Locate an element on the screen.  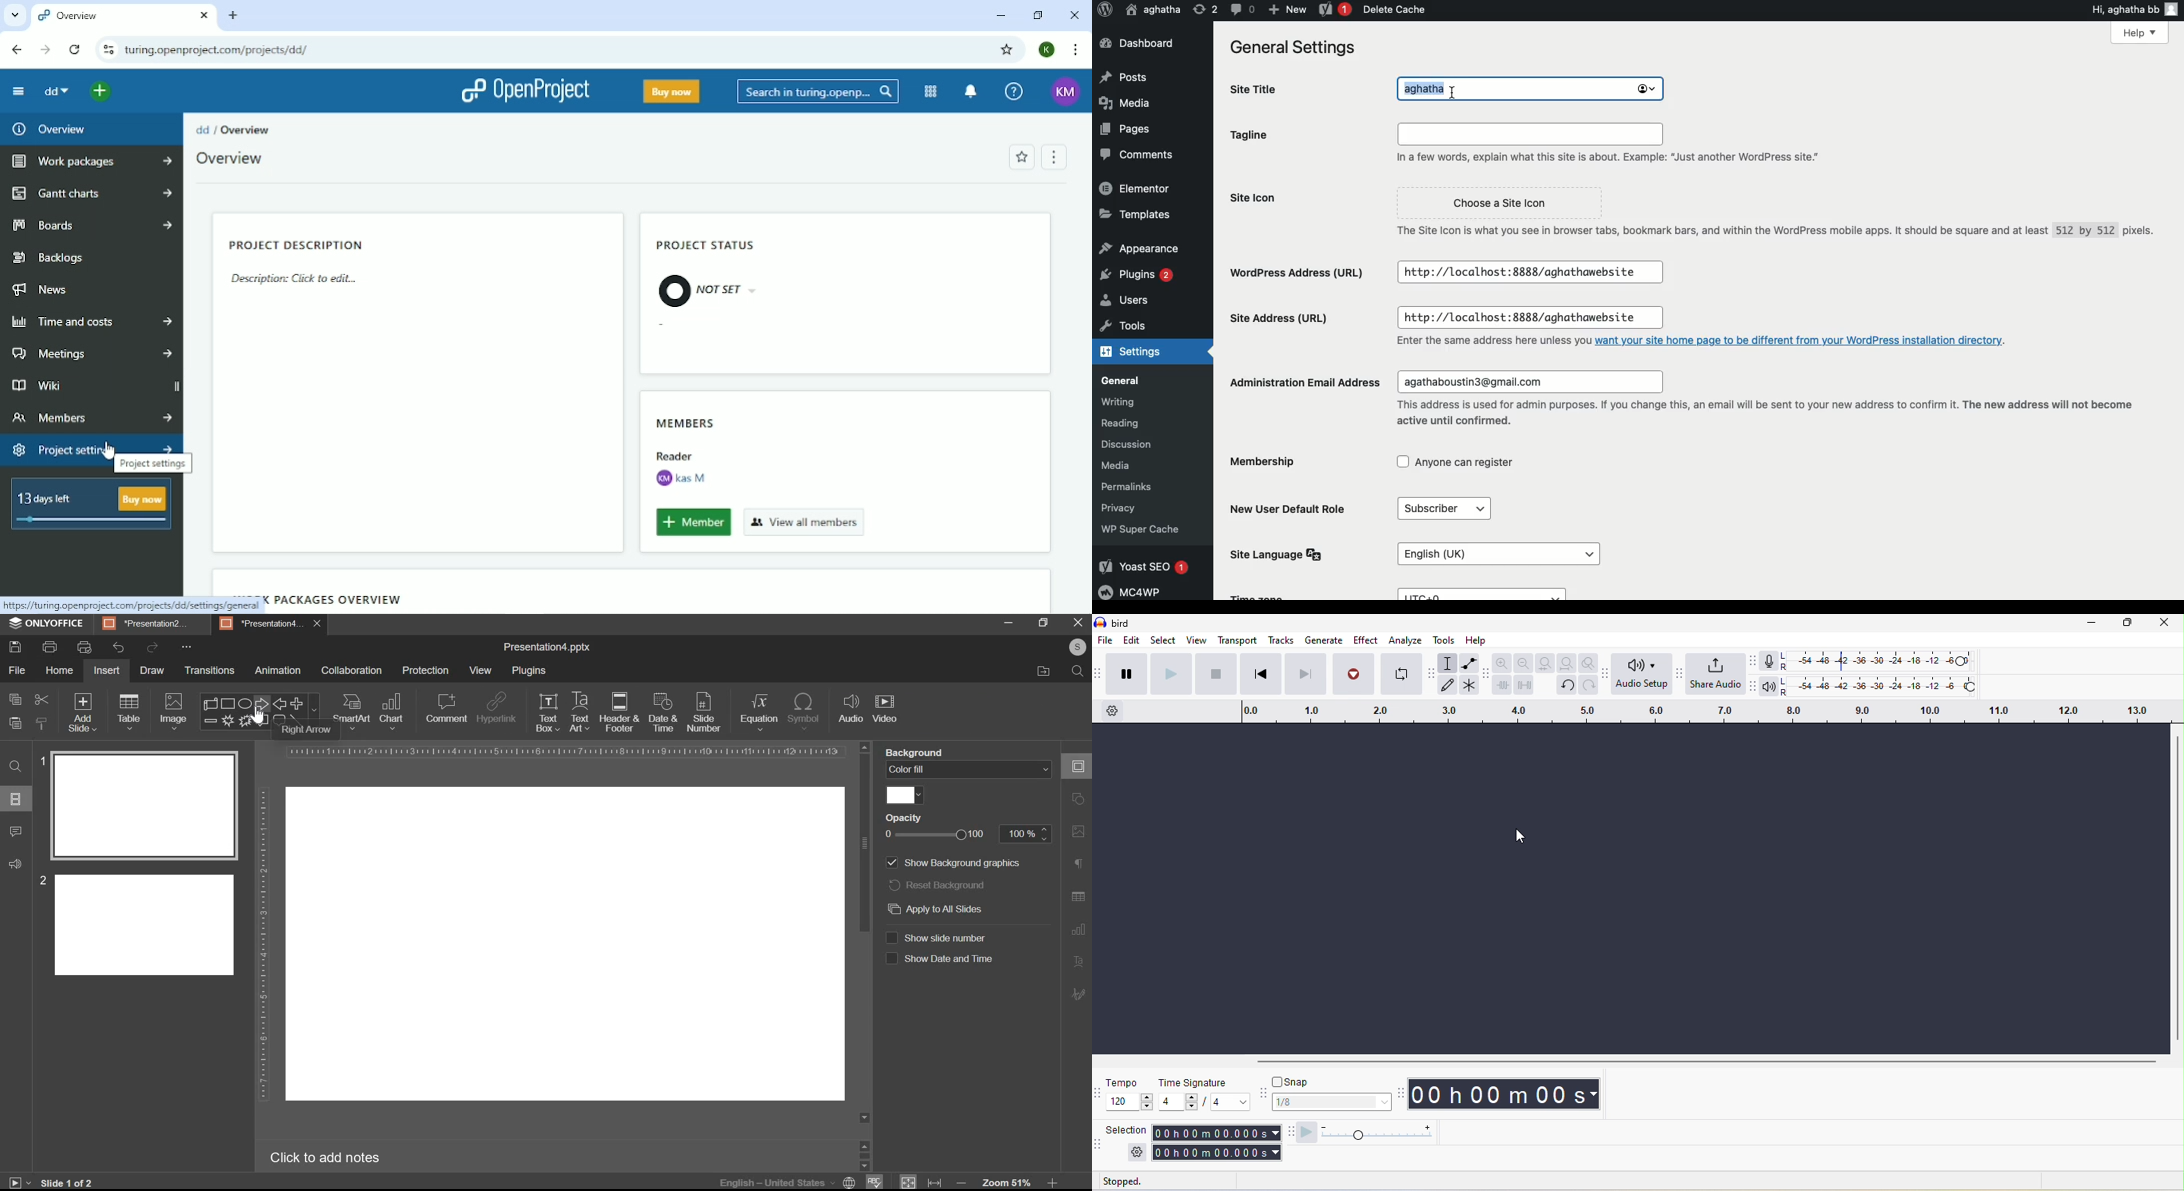
General is located at coordinates (1121, 381).